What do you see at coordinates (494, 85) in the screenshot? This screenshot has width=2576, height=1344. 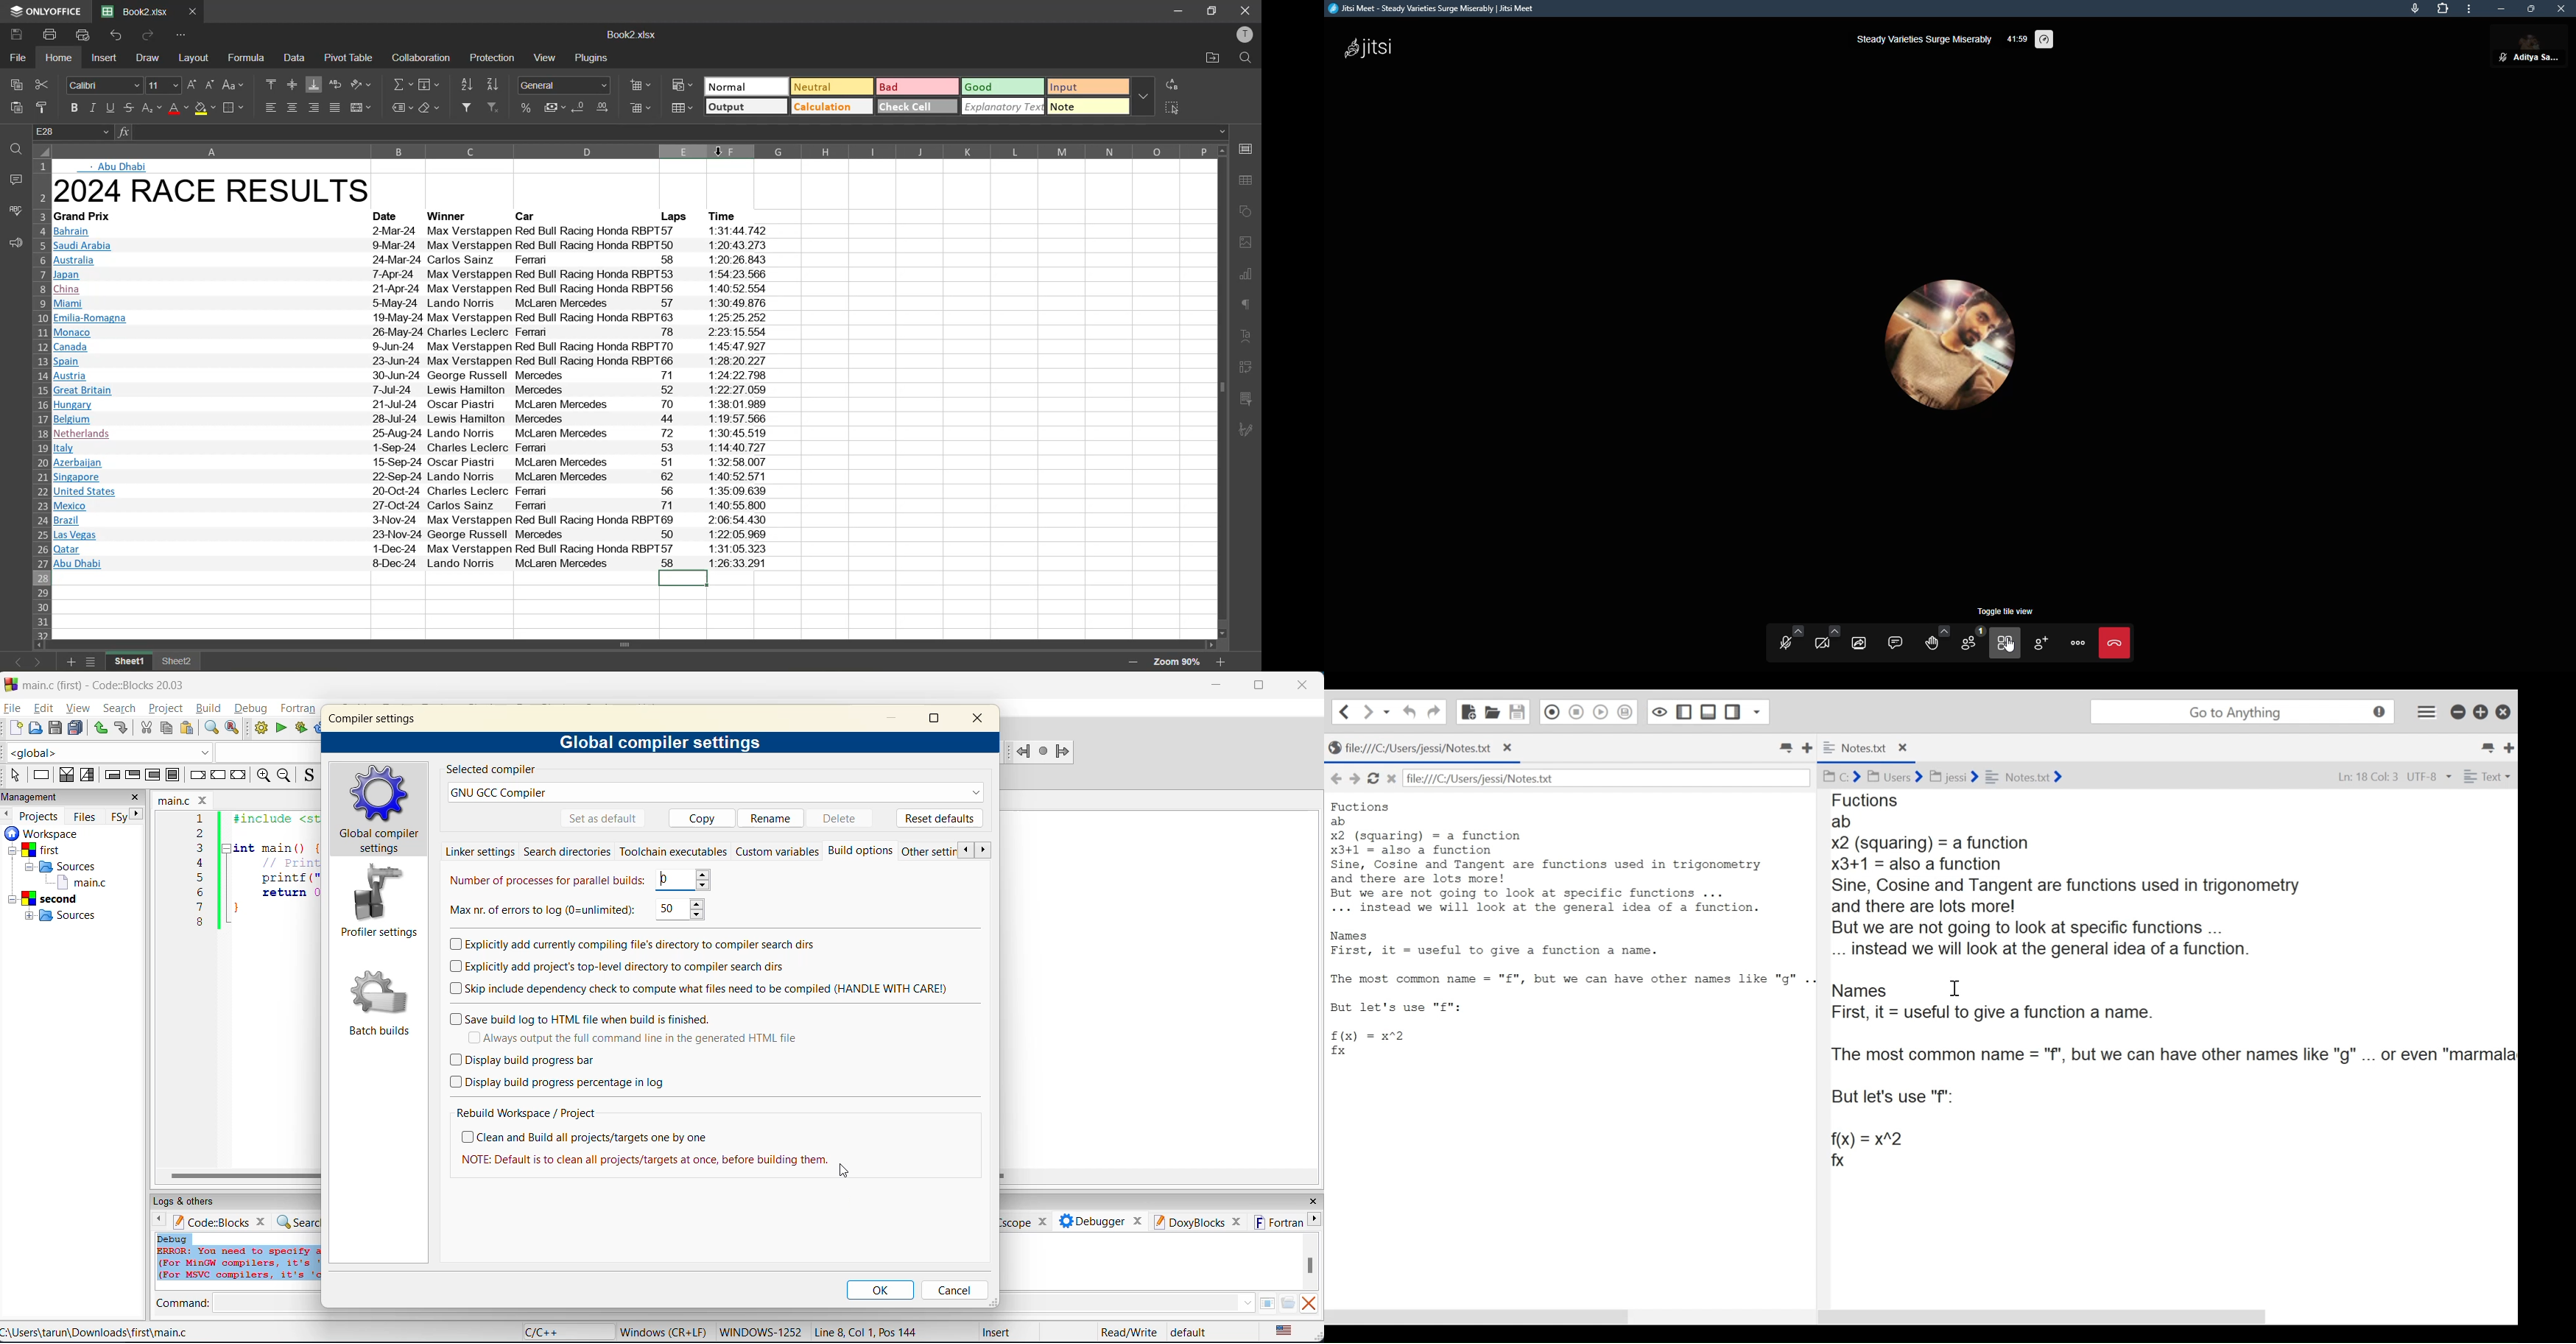 I see `sort descending` at bounding box center [494, 85].